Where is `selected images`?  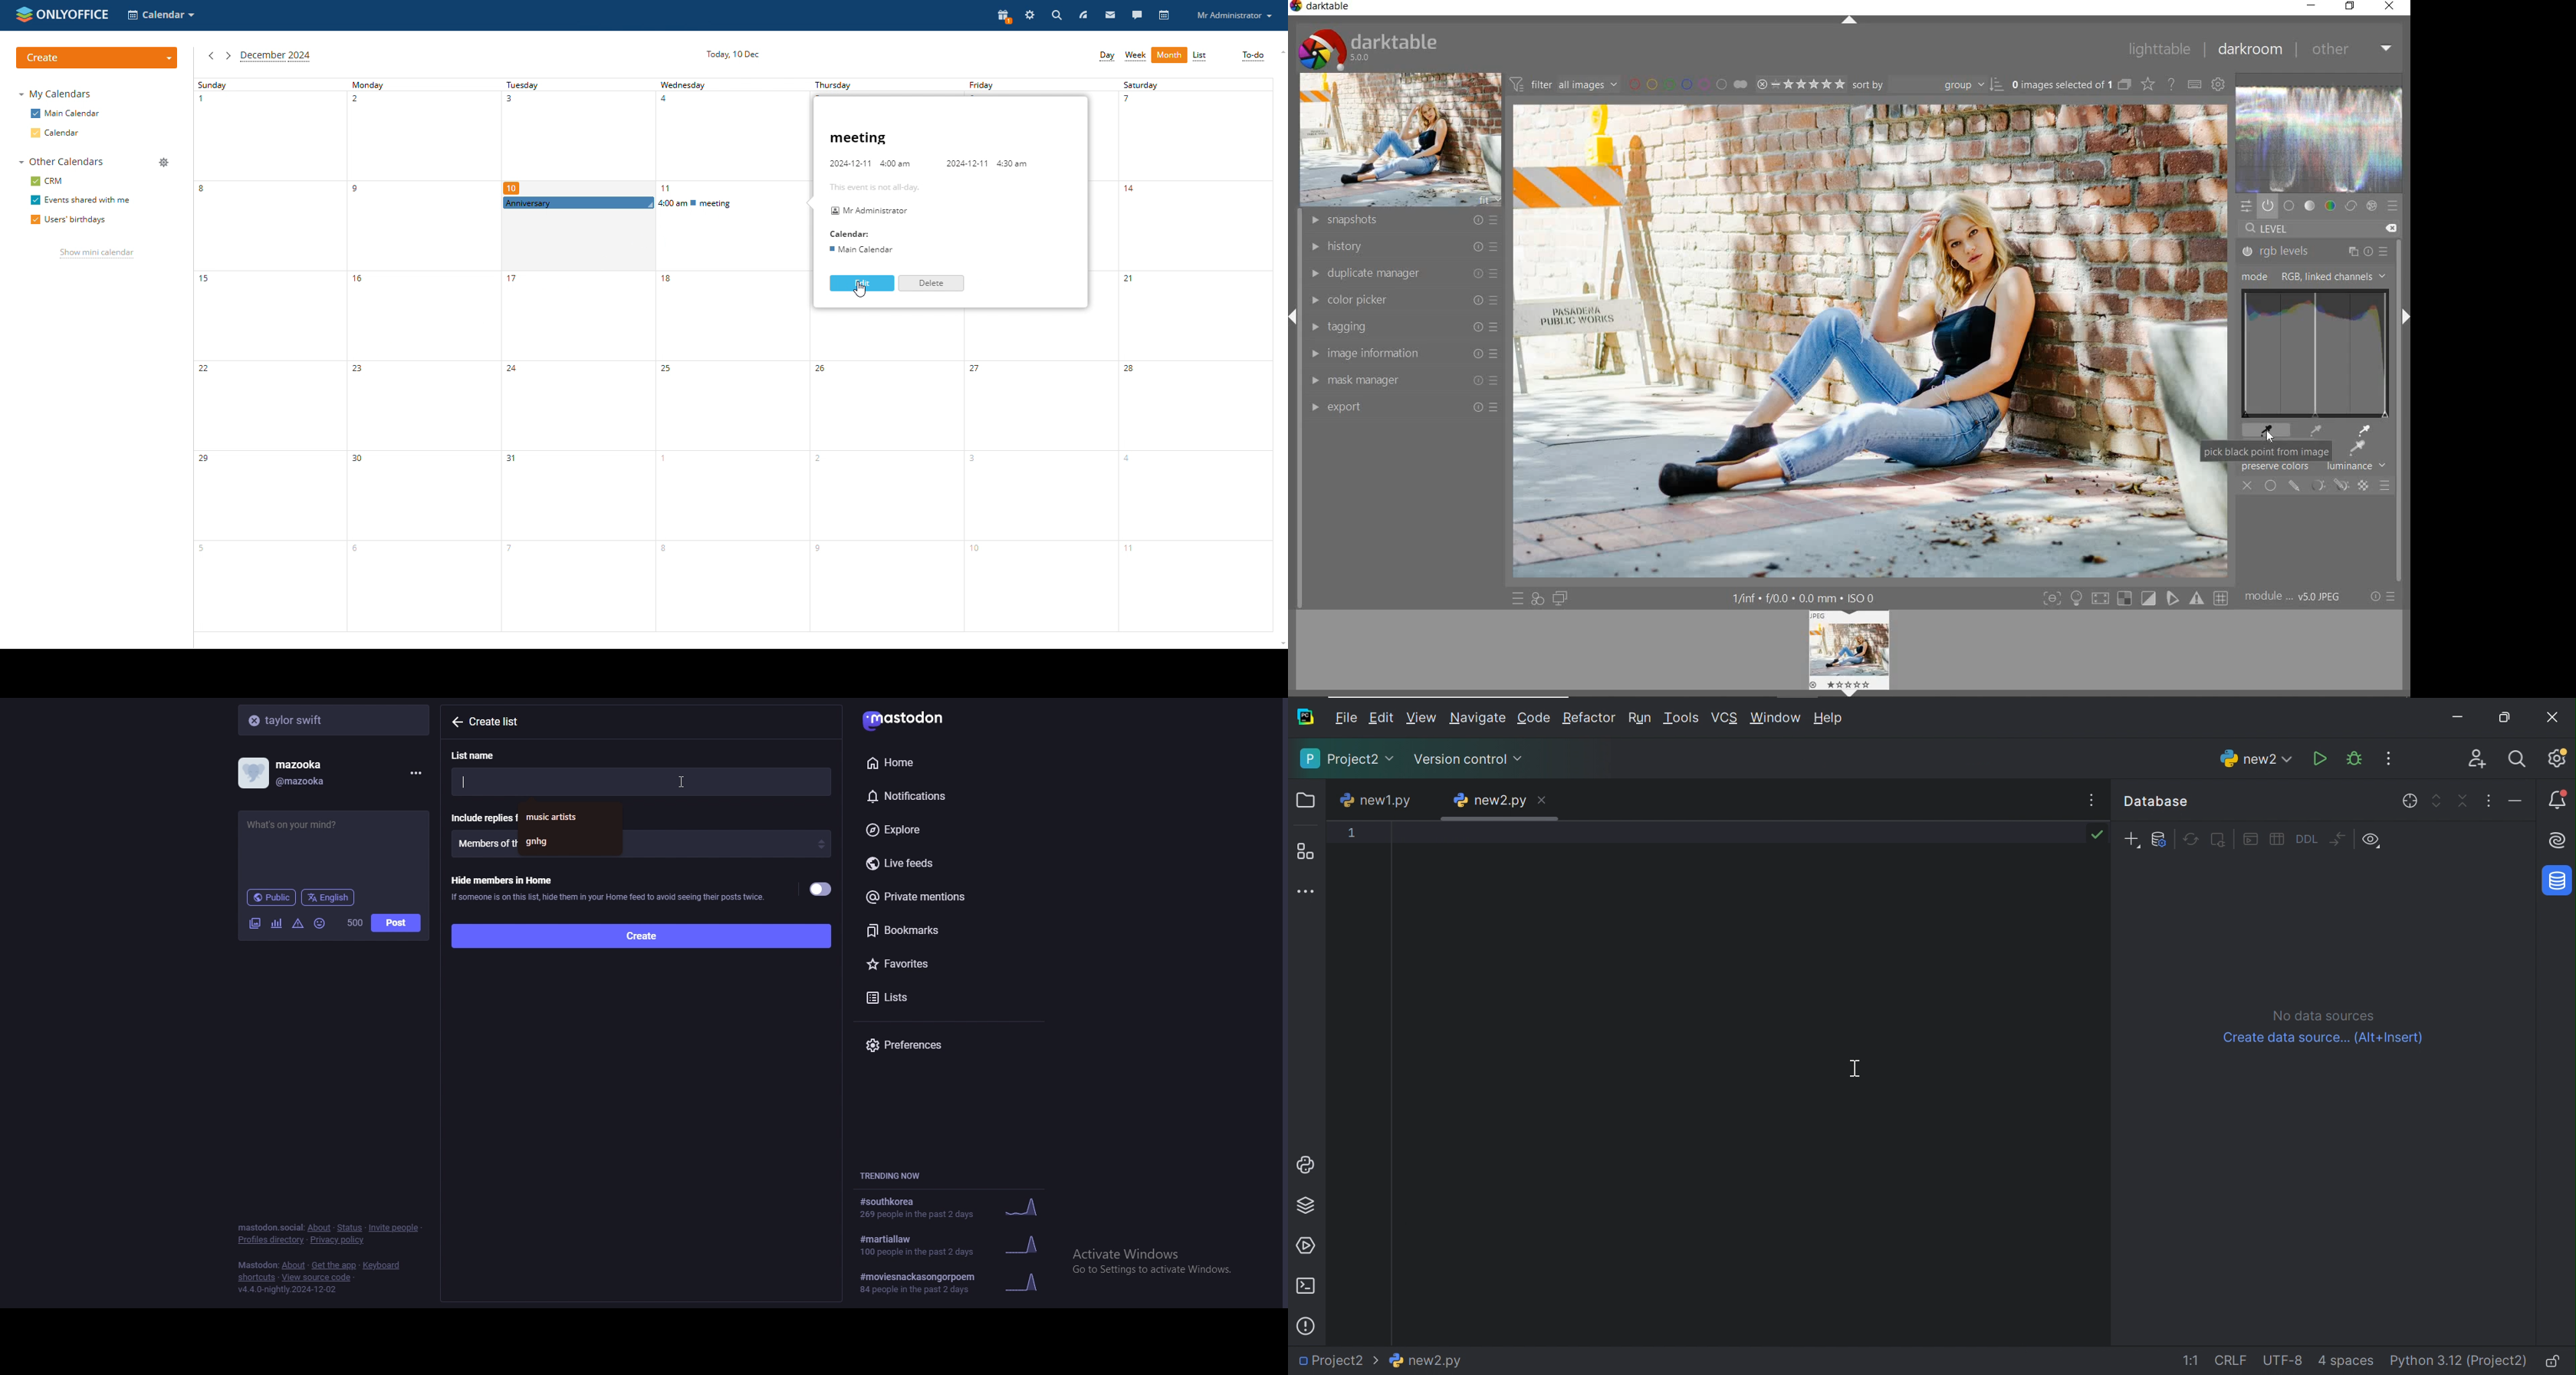
selected images is located at coordinates (2061, 85).